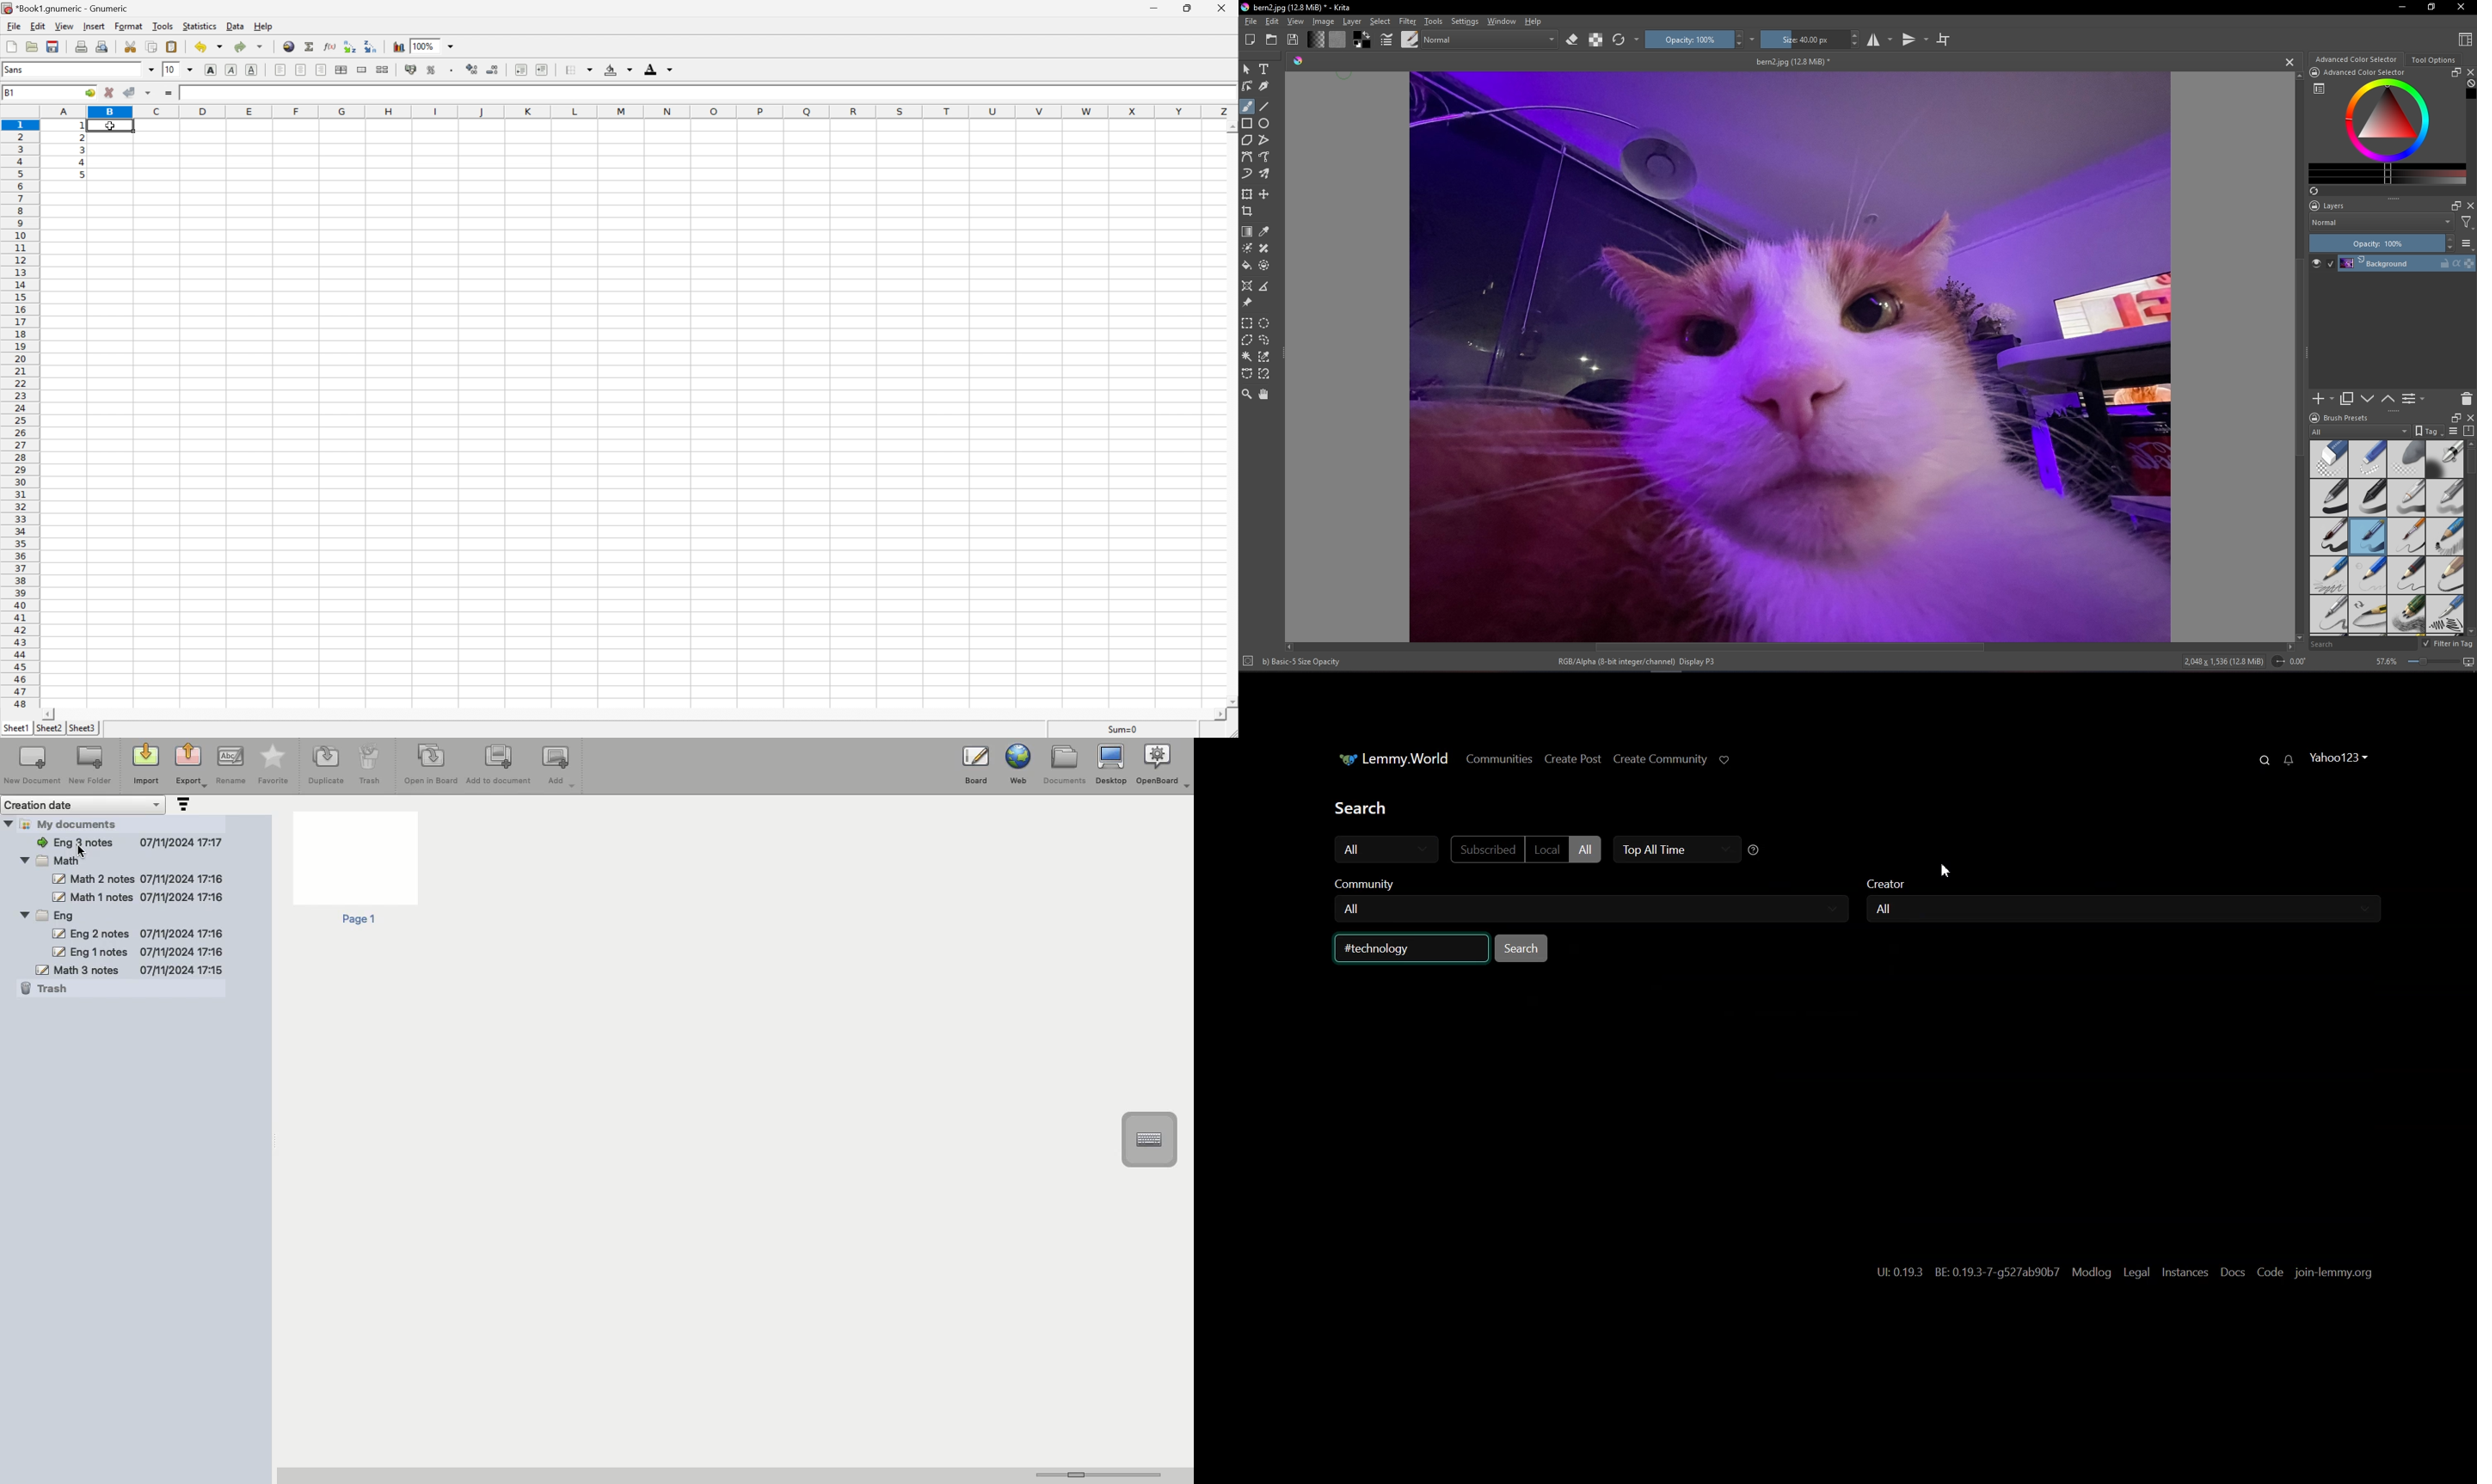 Image resolution: width=2492 pixels, height=1484 pixels. Describe the element at coordinates (2471, 72) in the screenshot. I see `Close docker` at that location.